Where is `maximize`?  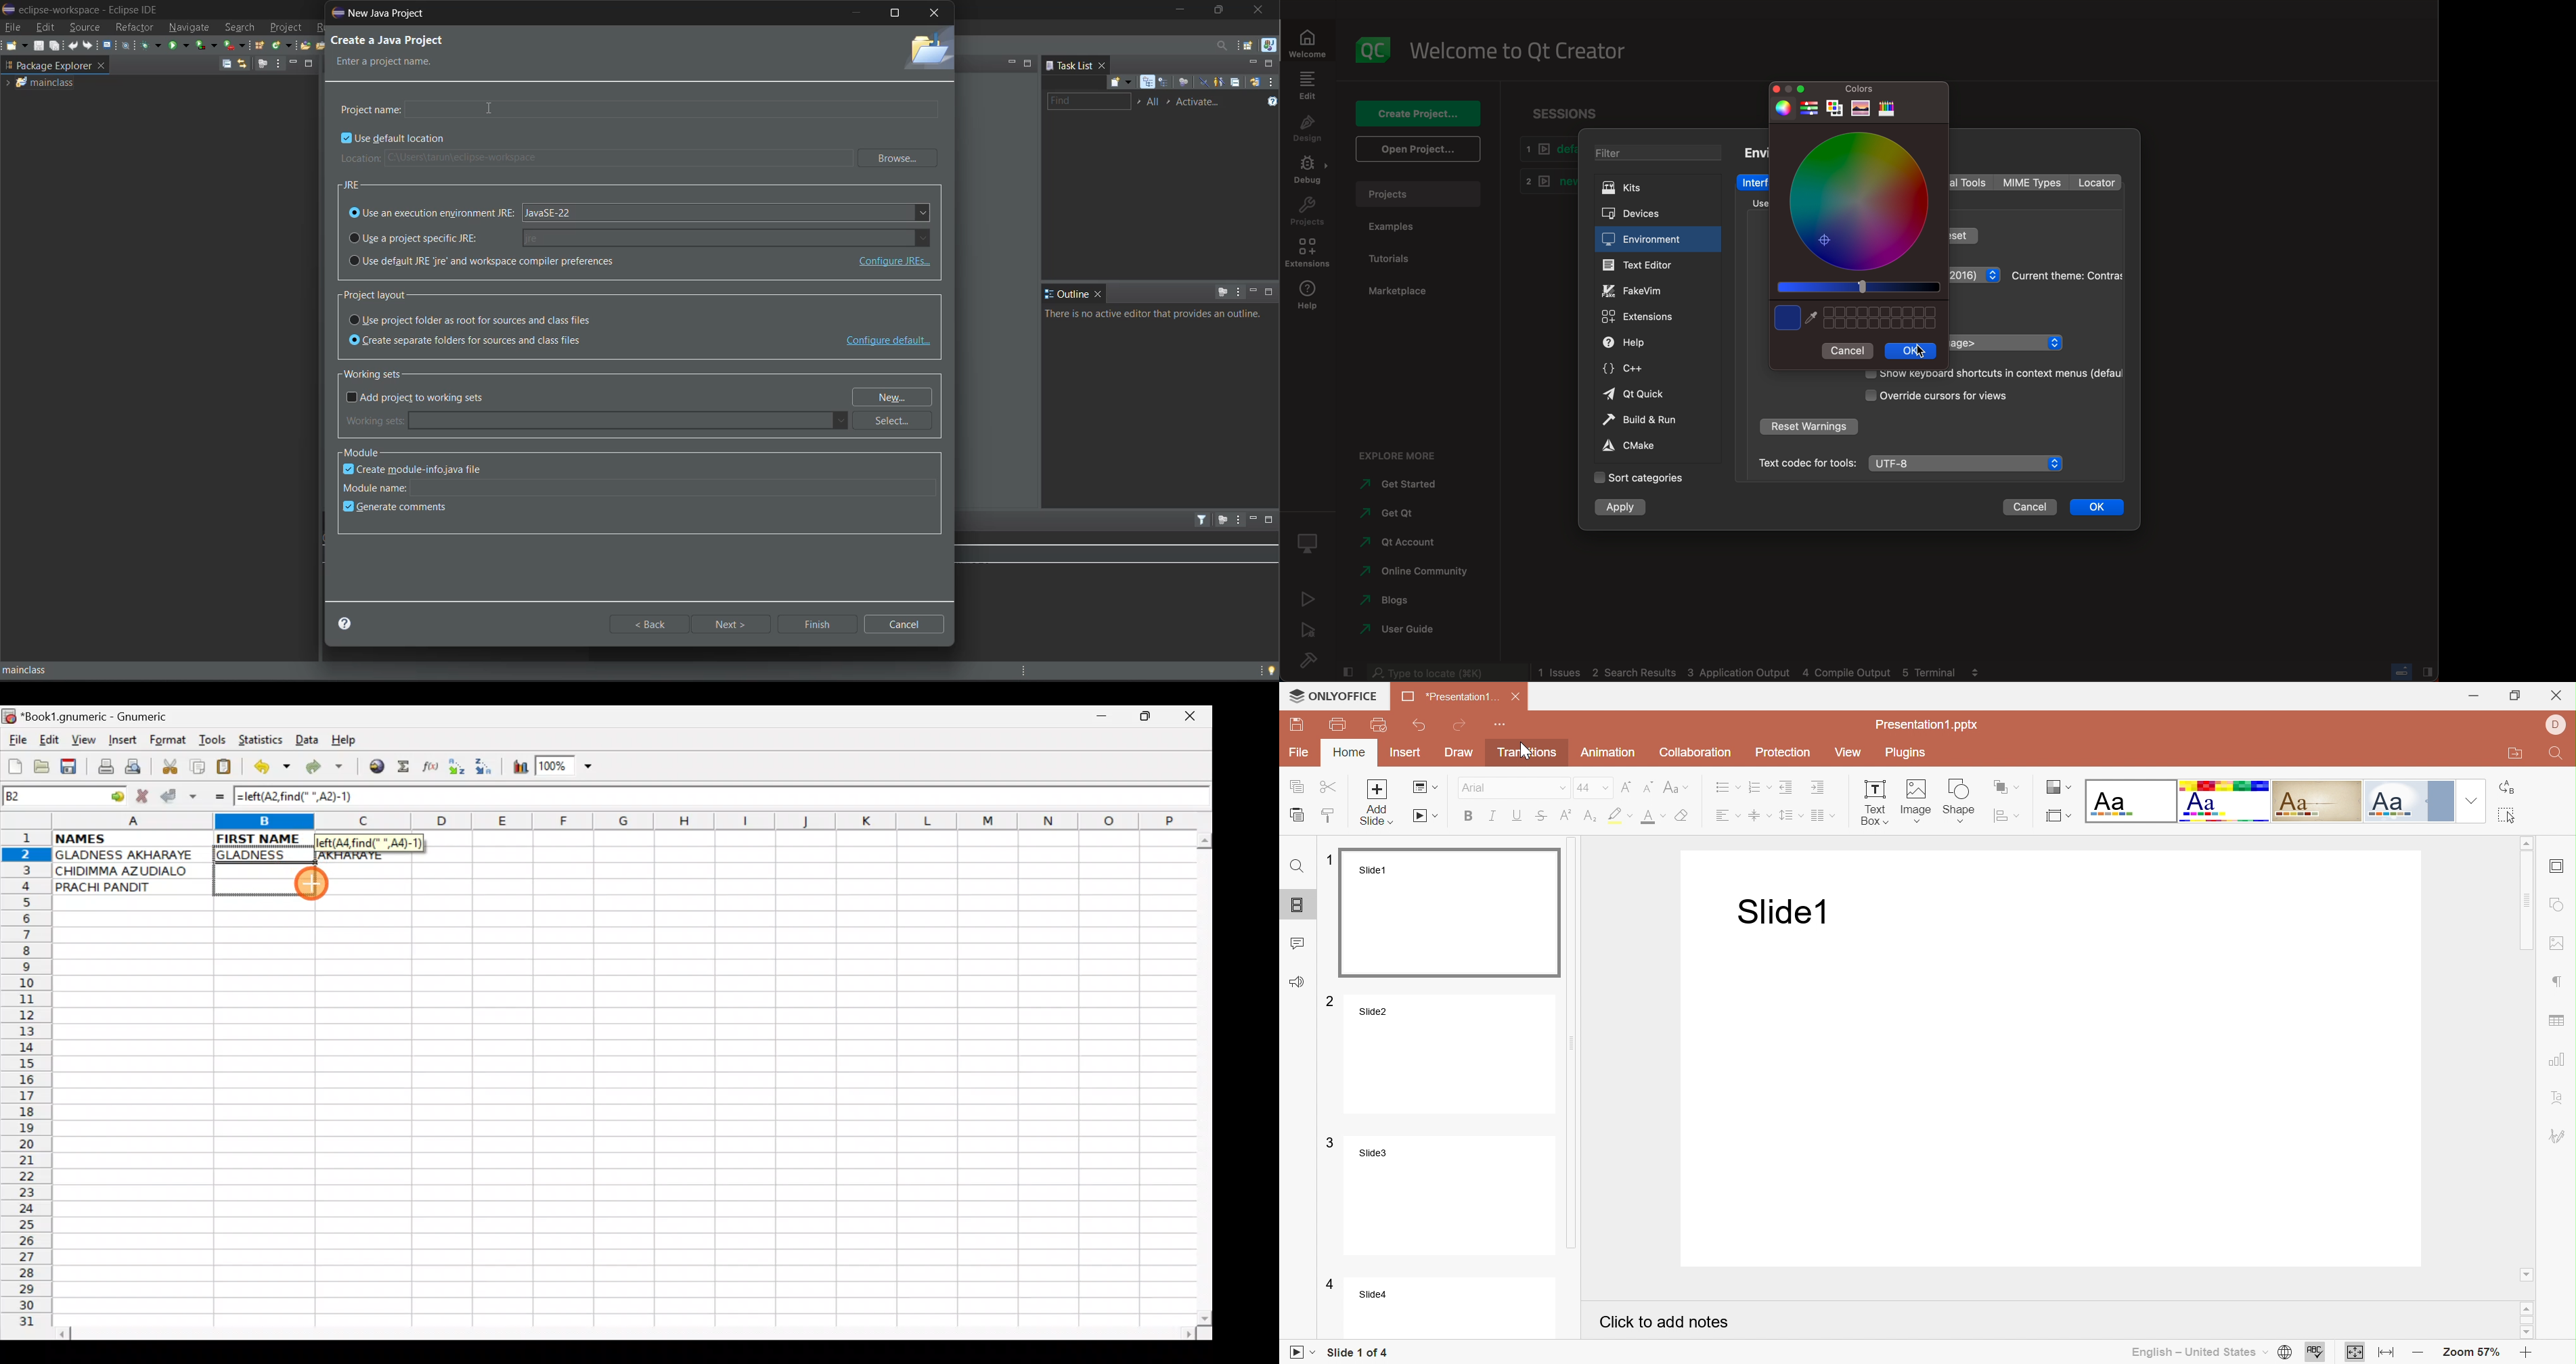
maximize is located at coordinates (1271, 64).